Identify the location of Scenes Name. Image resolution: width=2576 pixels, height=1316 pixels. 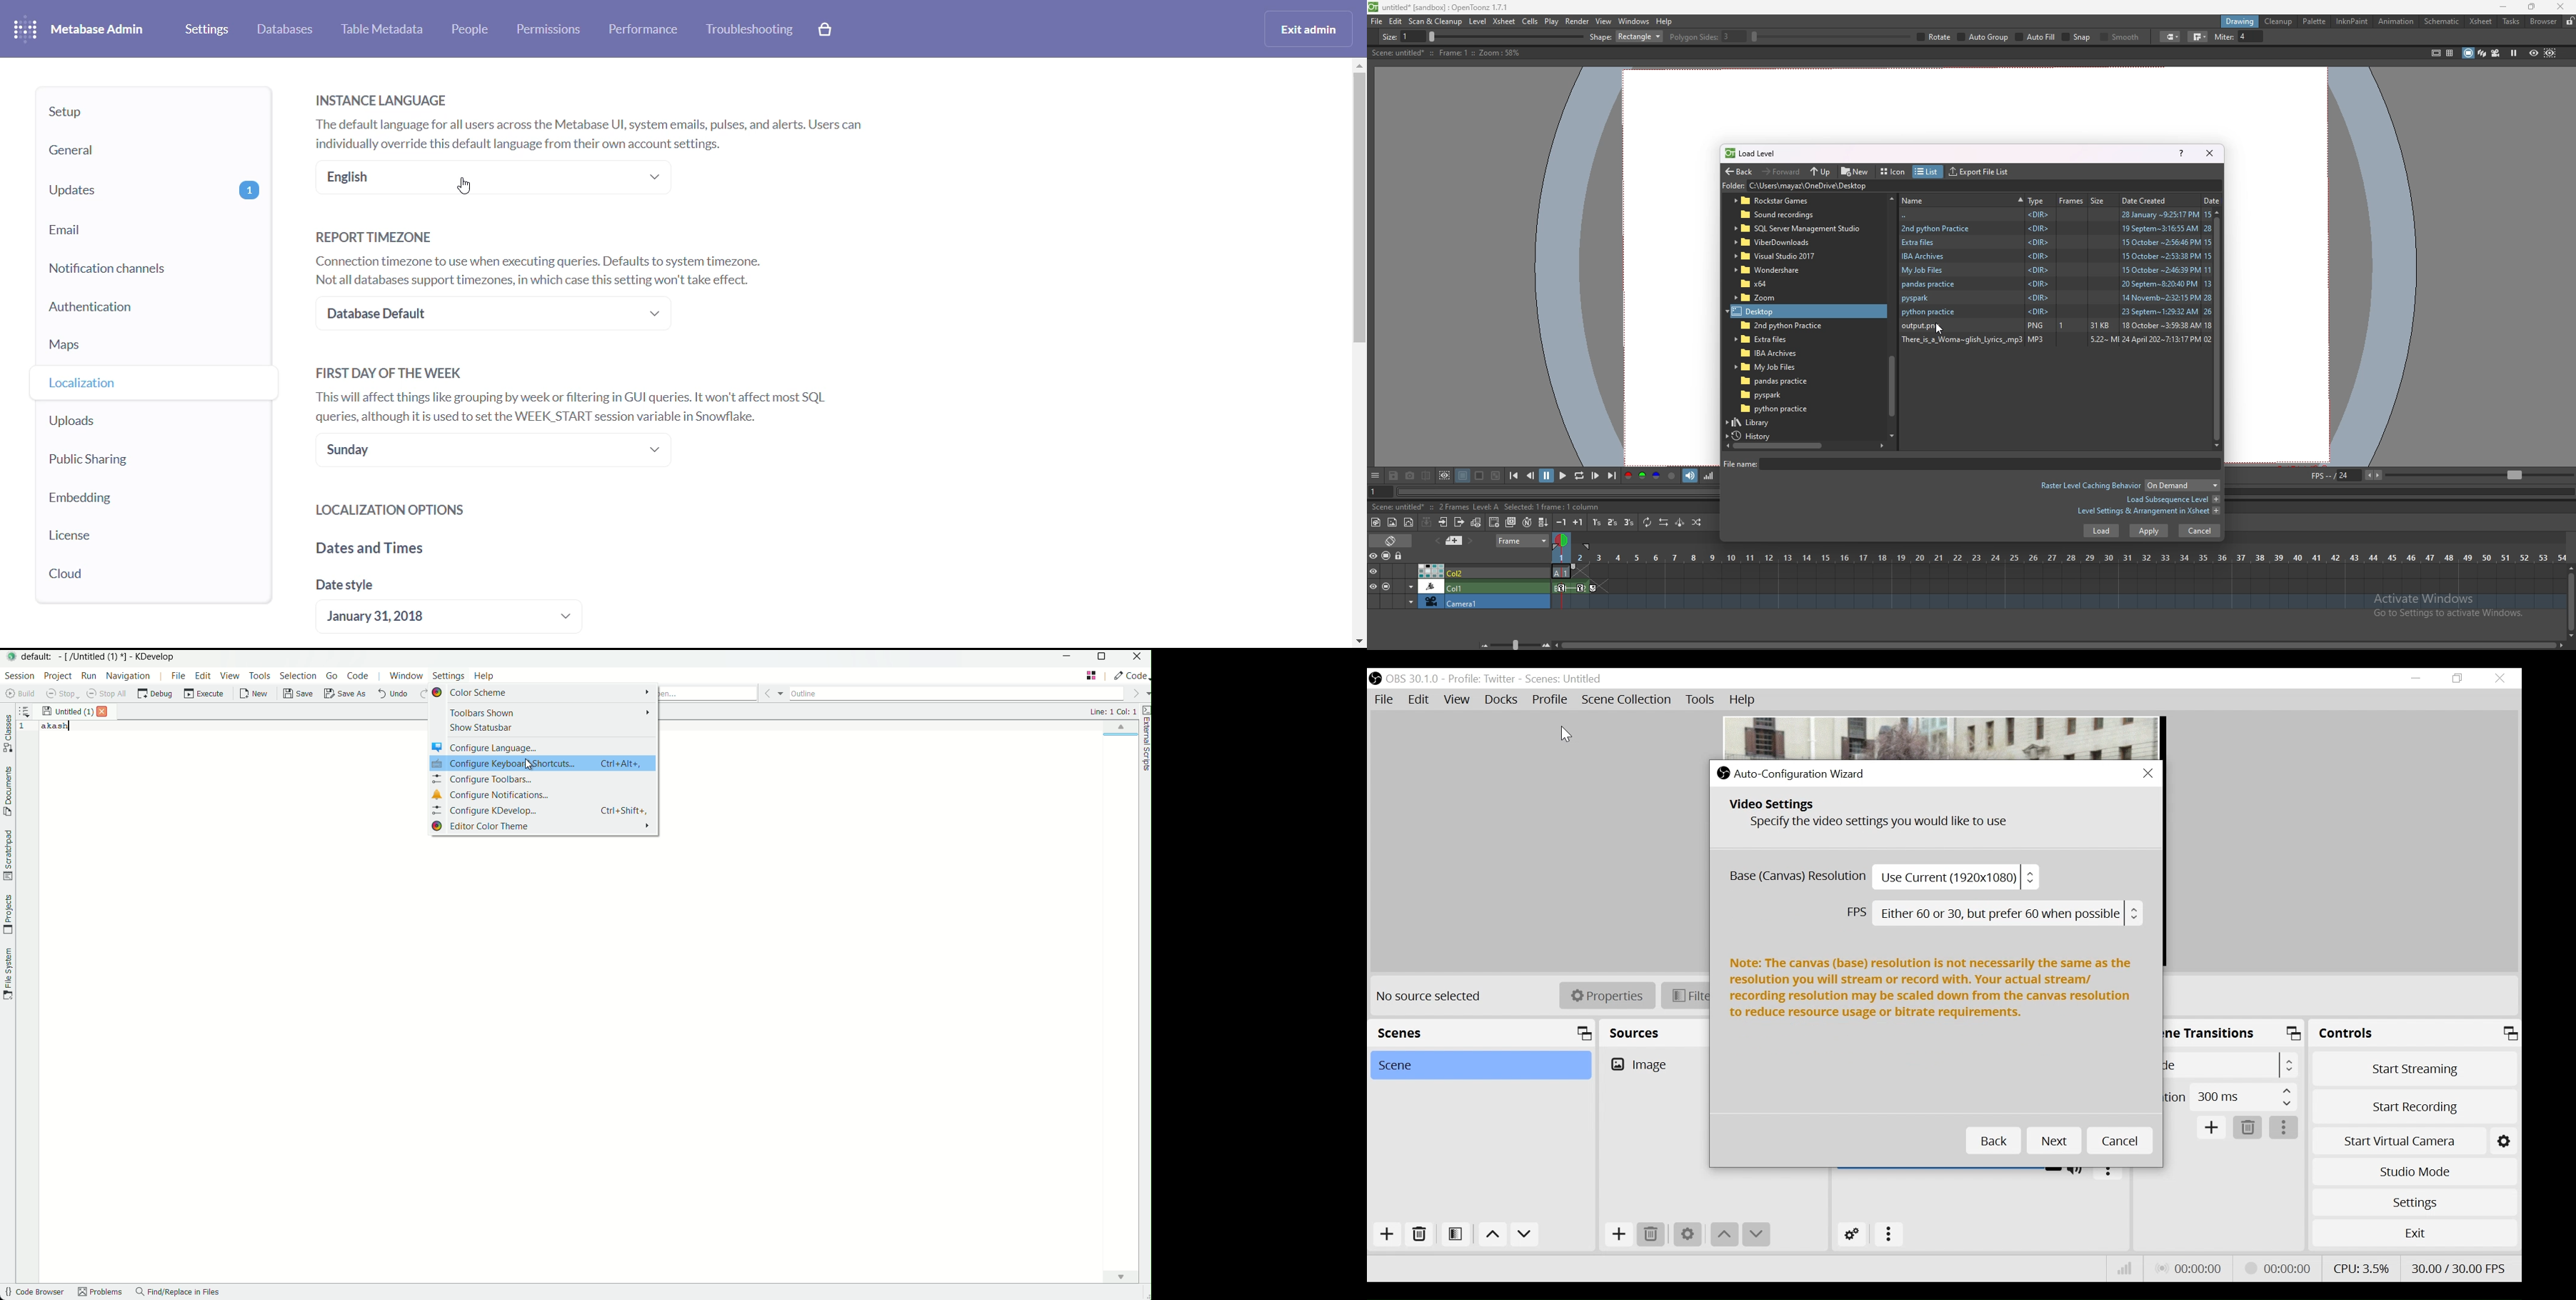
(1581, 679).